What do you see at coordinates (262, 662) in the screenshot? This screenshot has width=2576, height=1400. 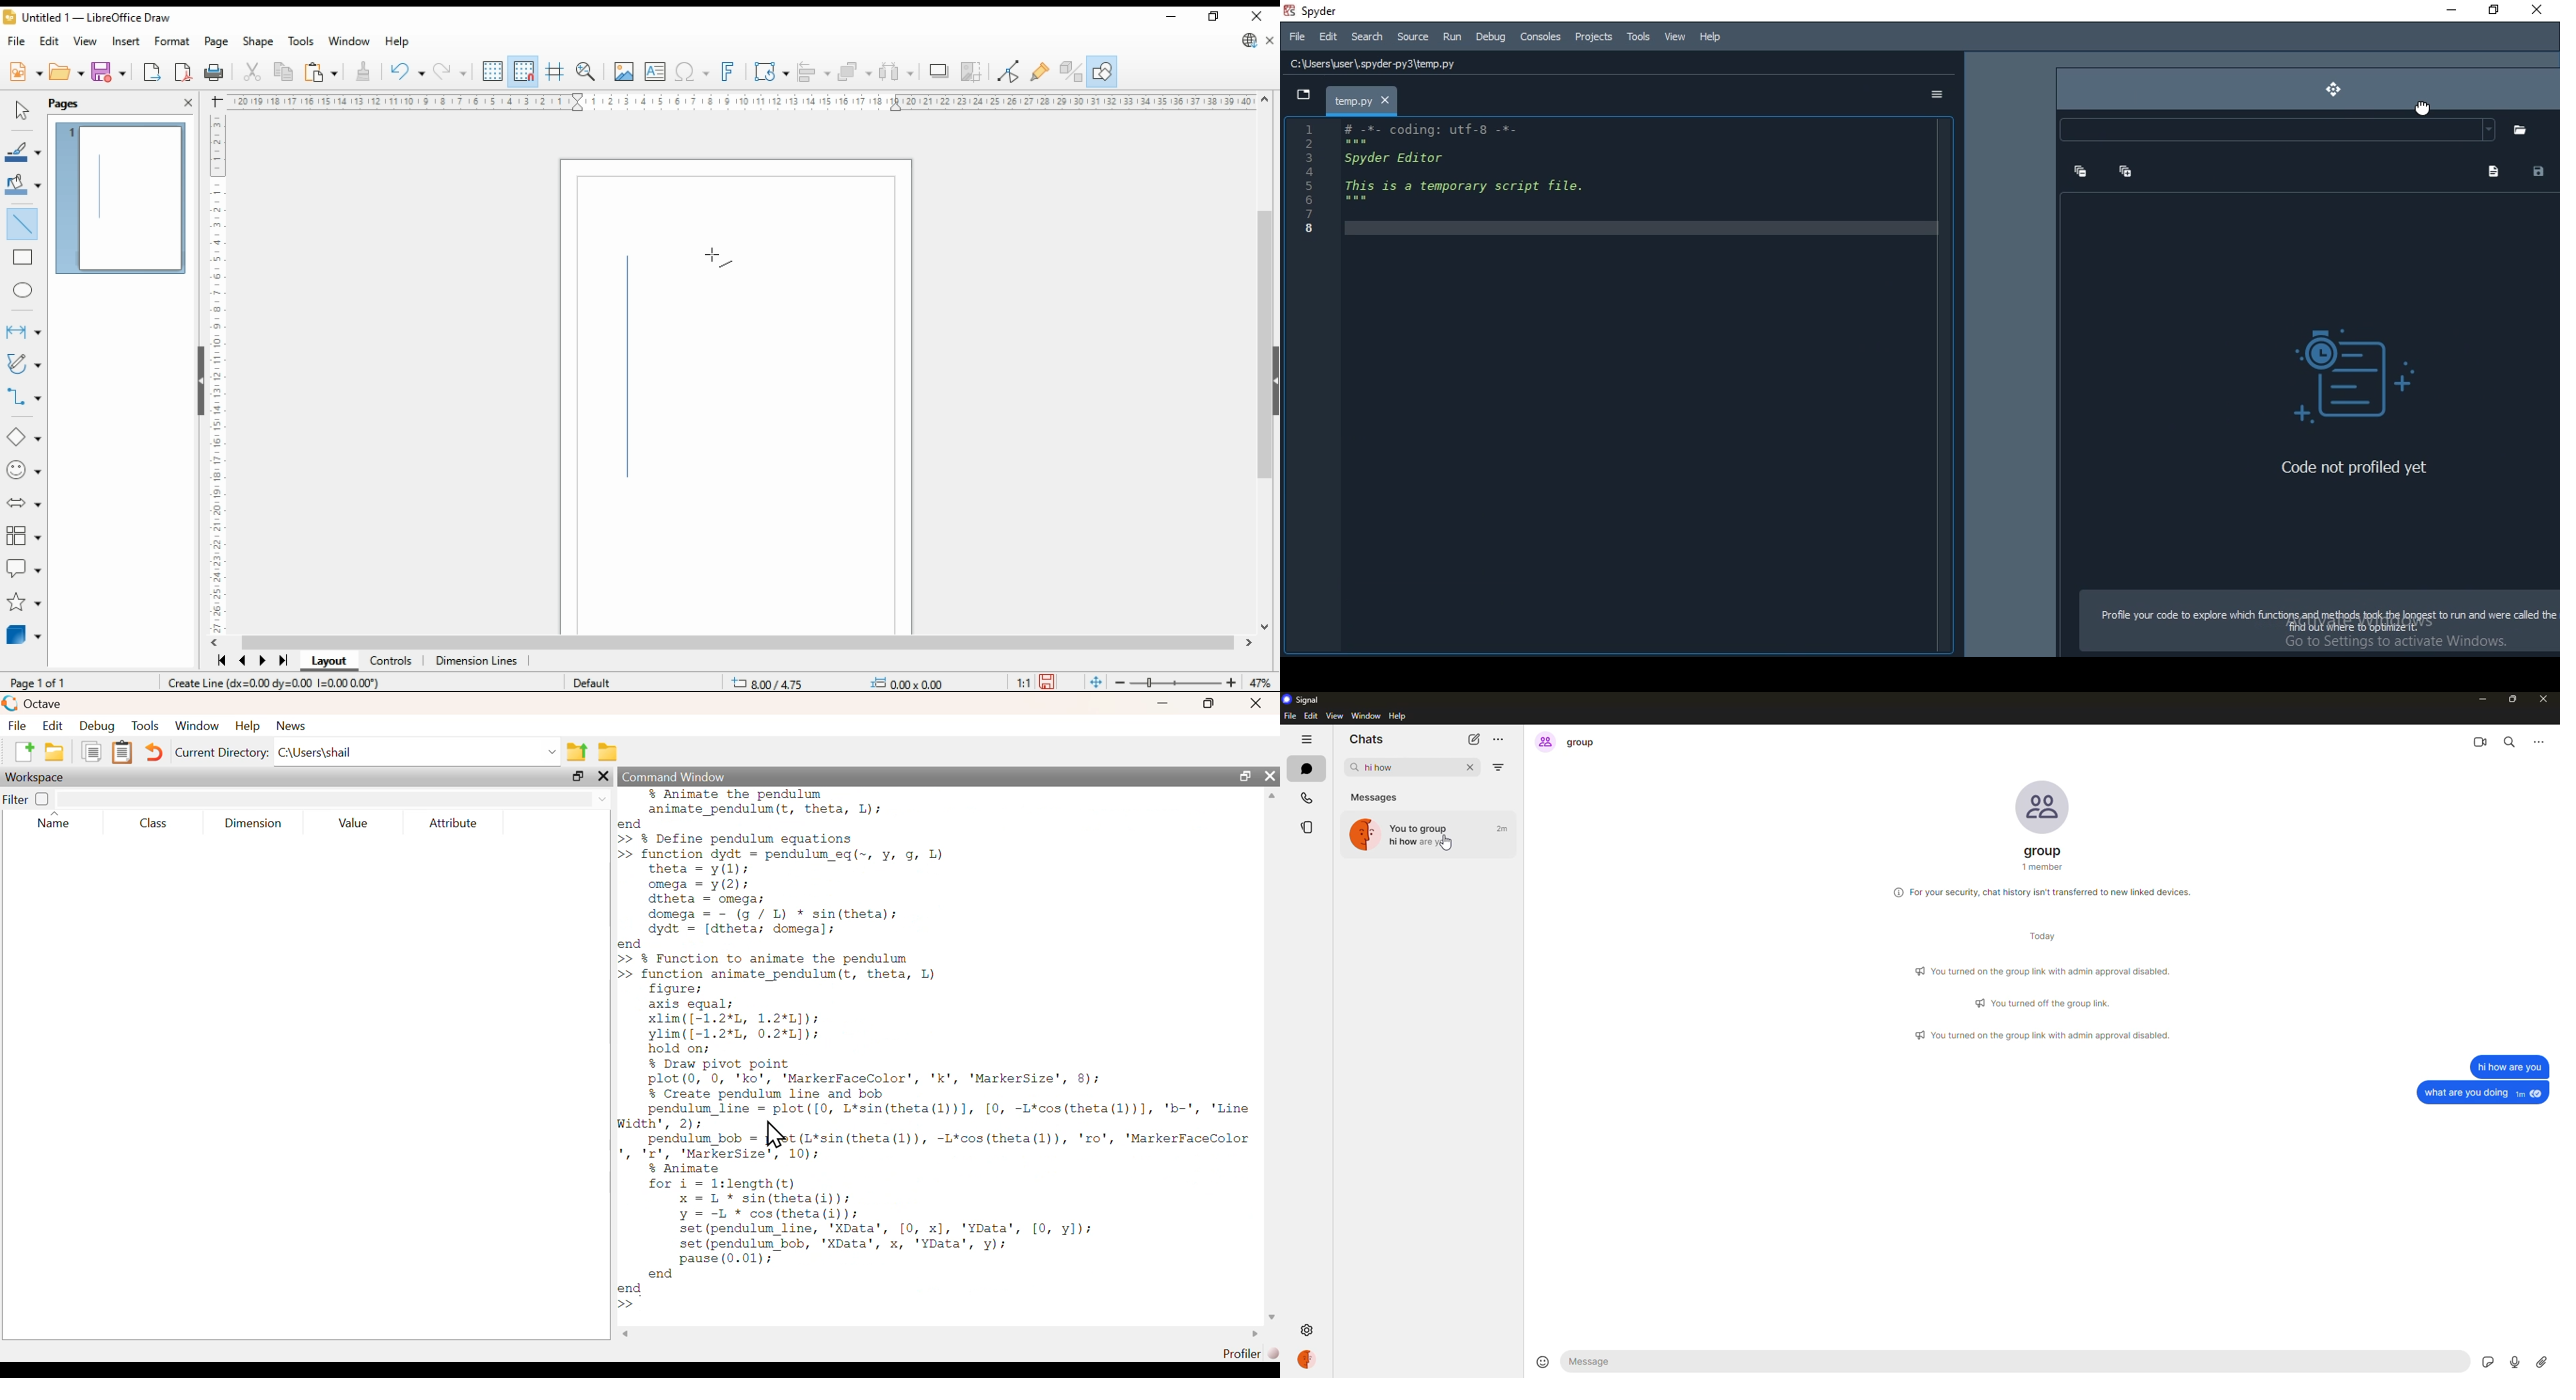 I see `next page` at bounding box center [262, 662].